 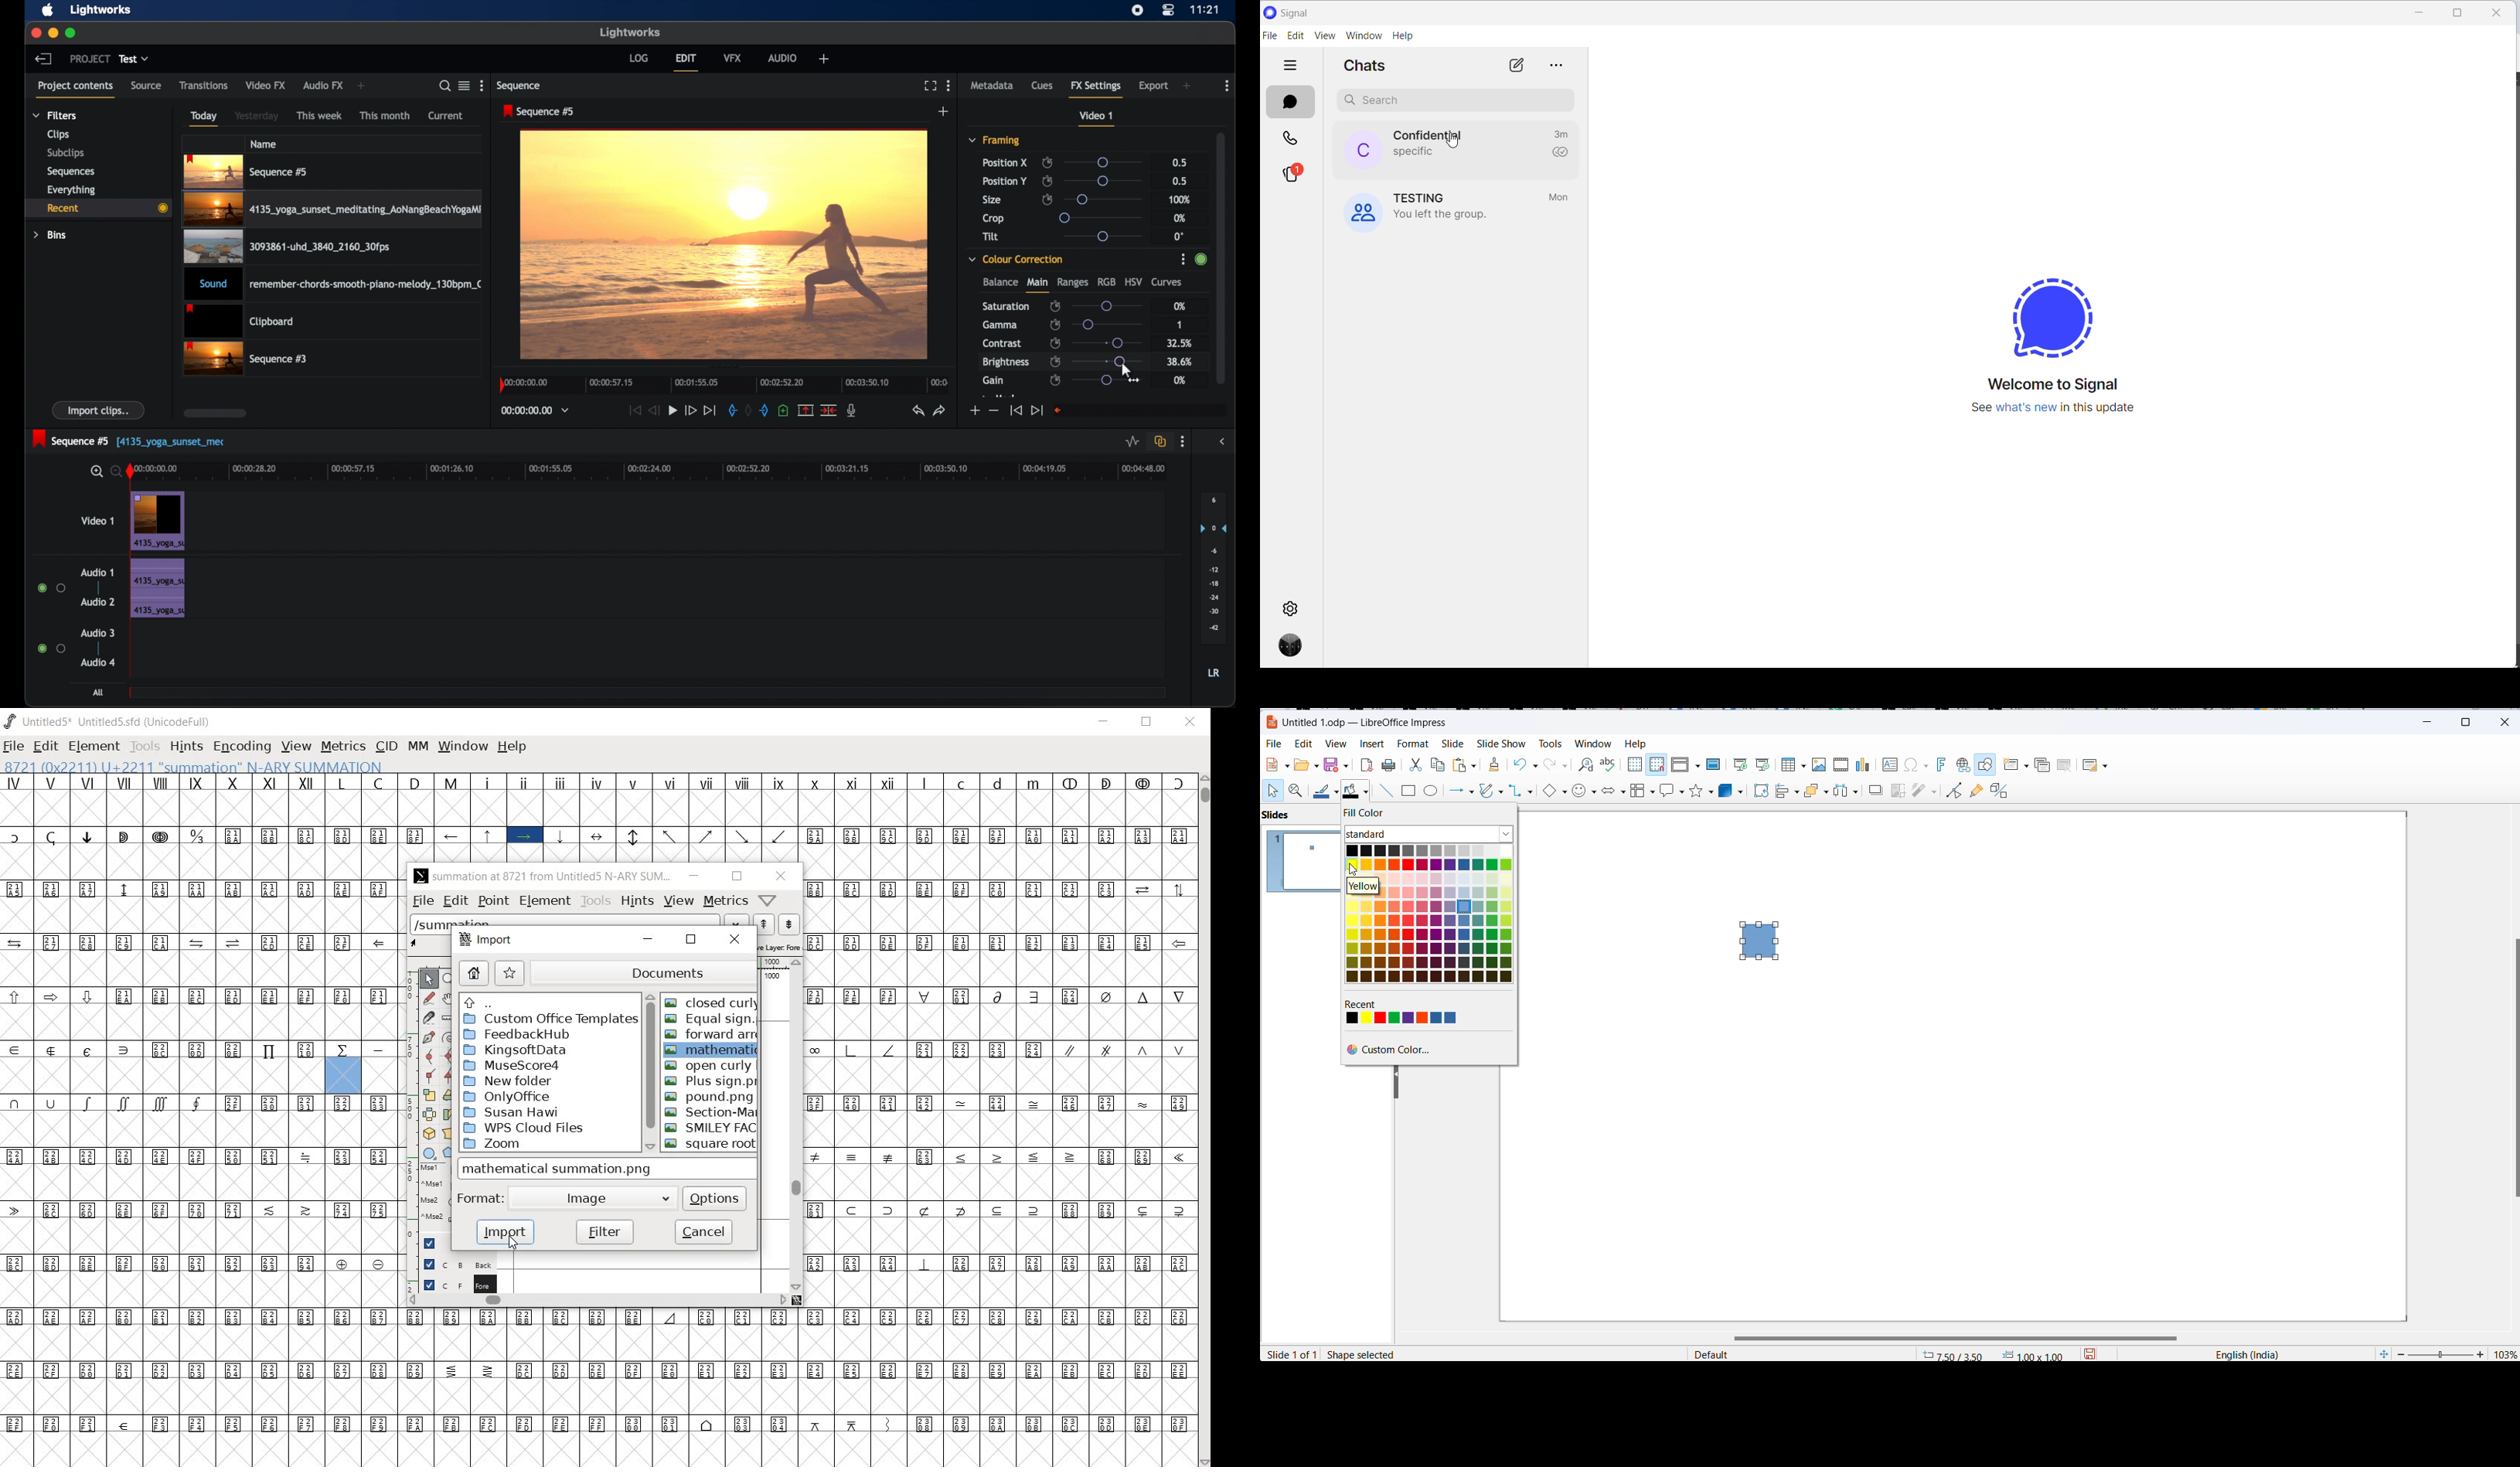 I want to click on toggle audio levels editing, so click(x=1133, y=442).